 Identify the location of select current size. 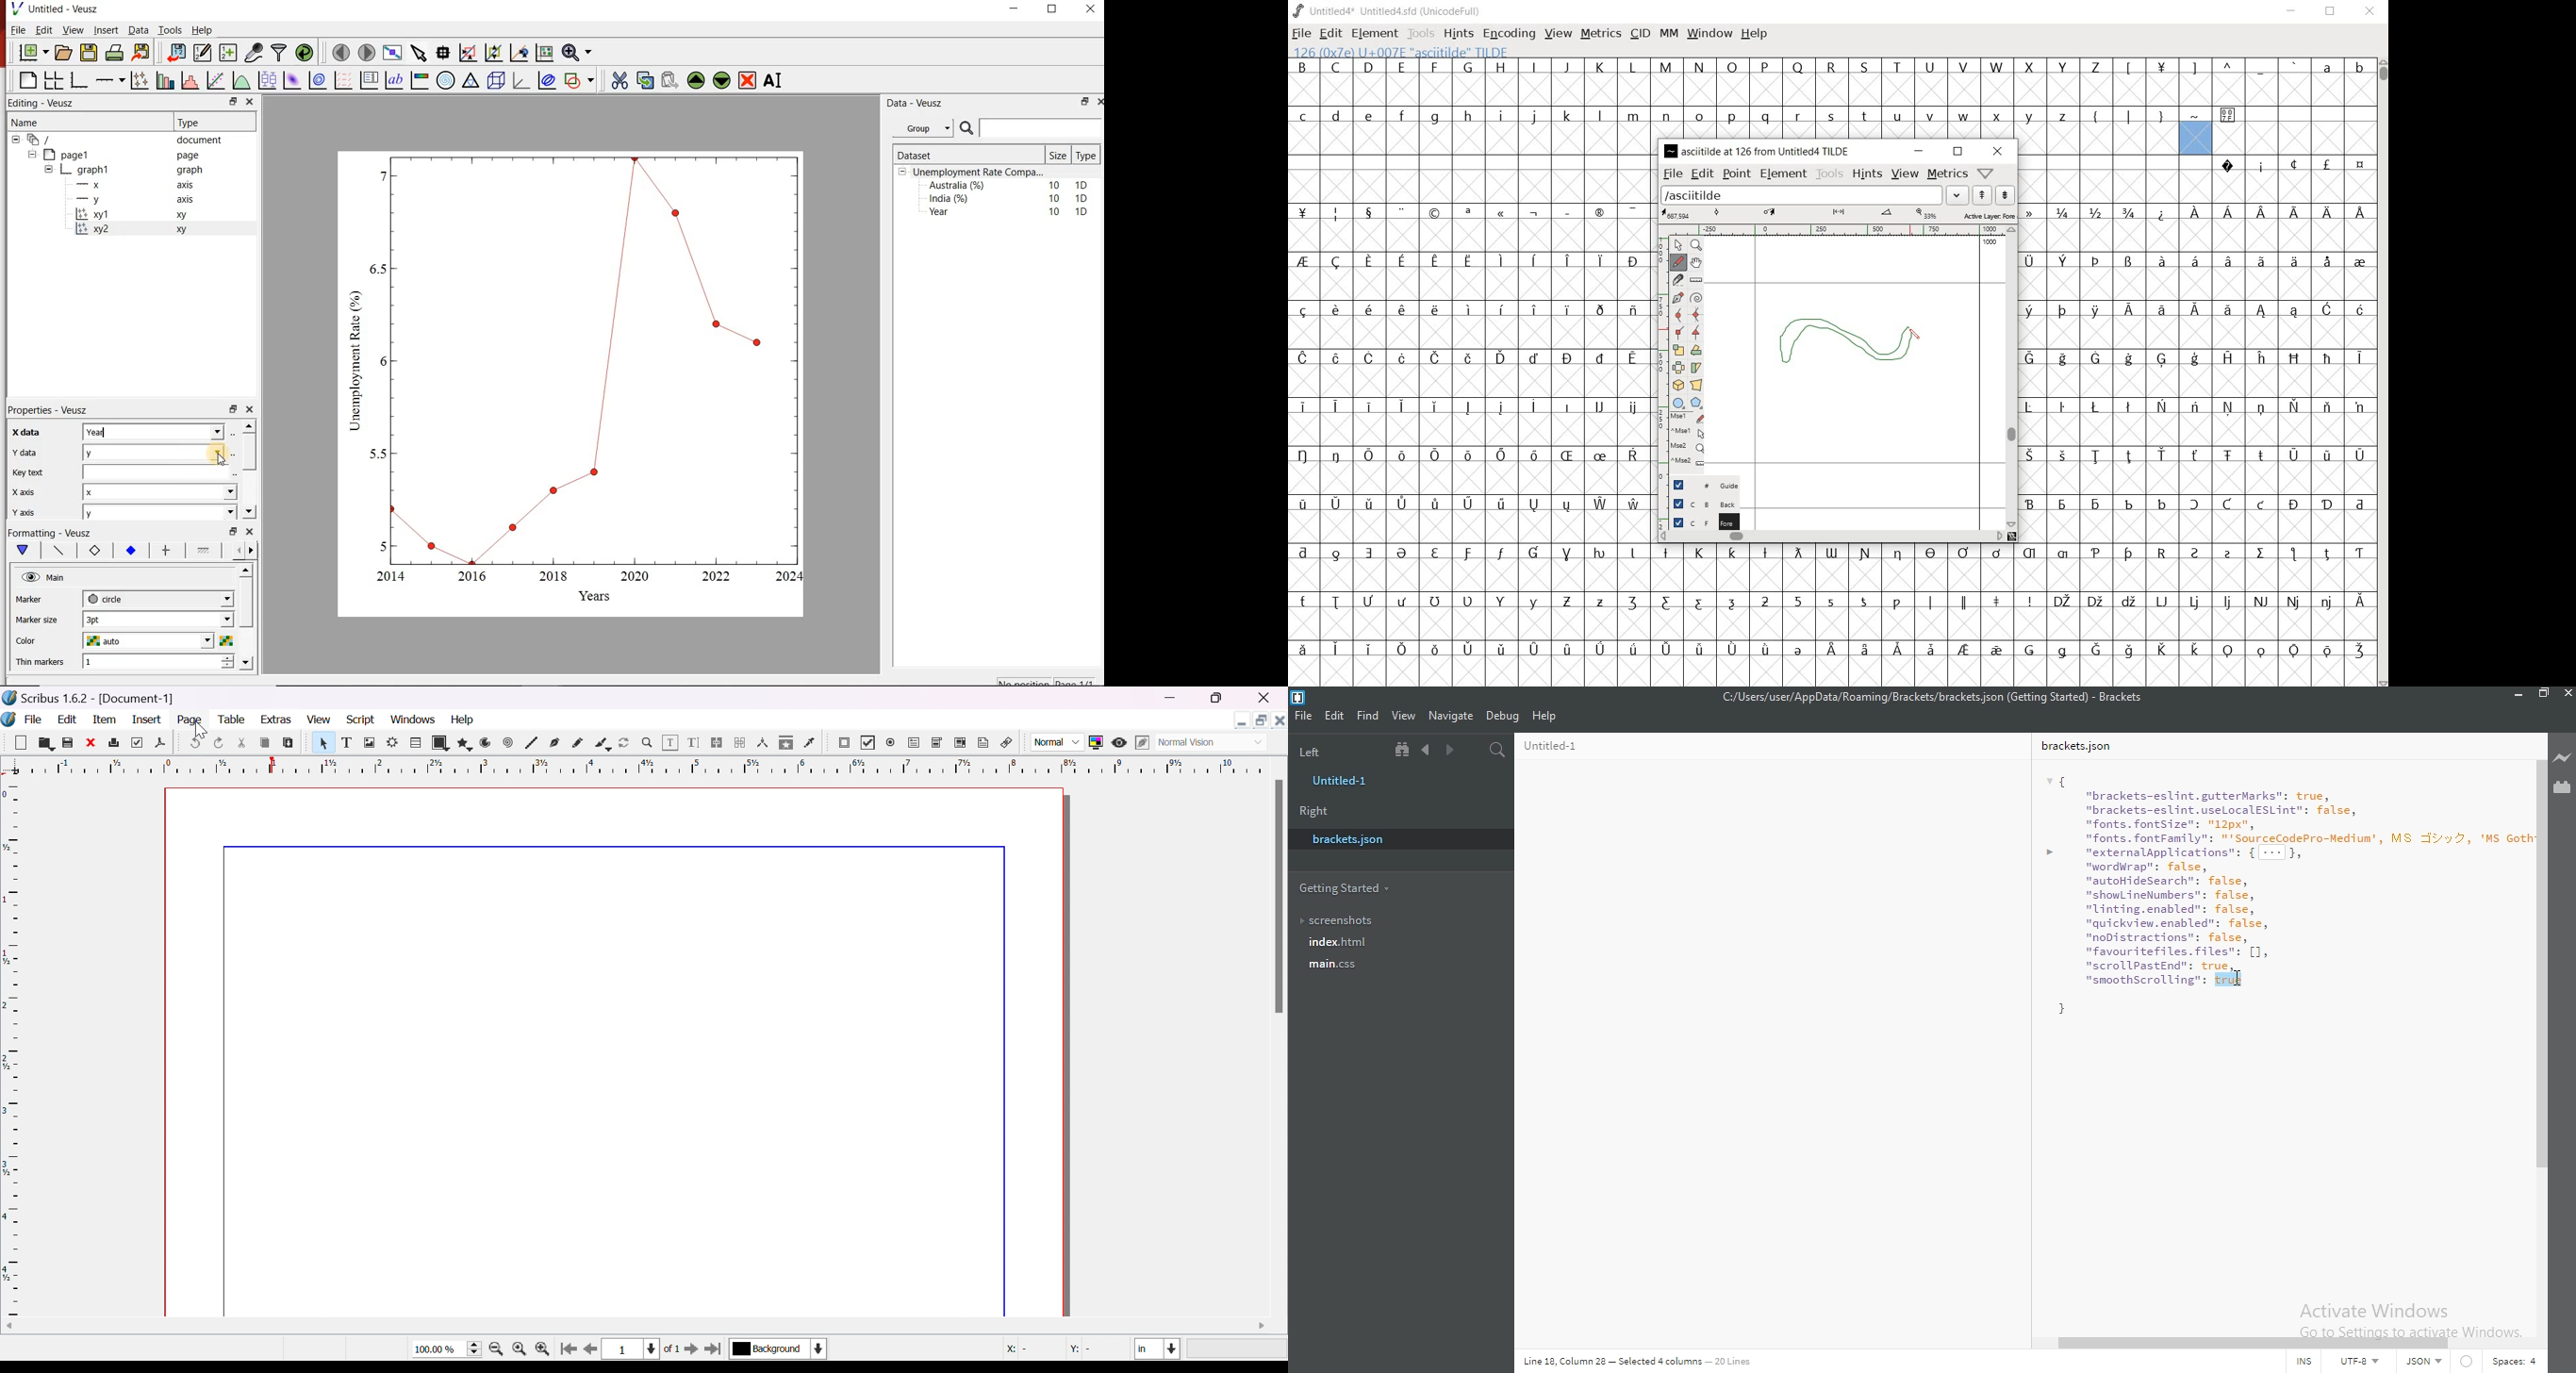
(446, 1348).